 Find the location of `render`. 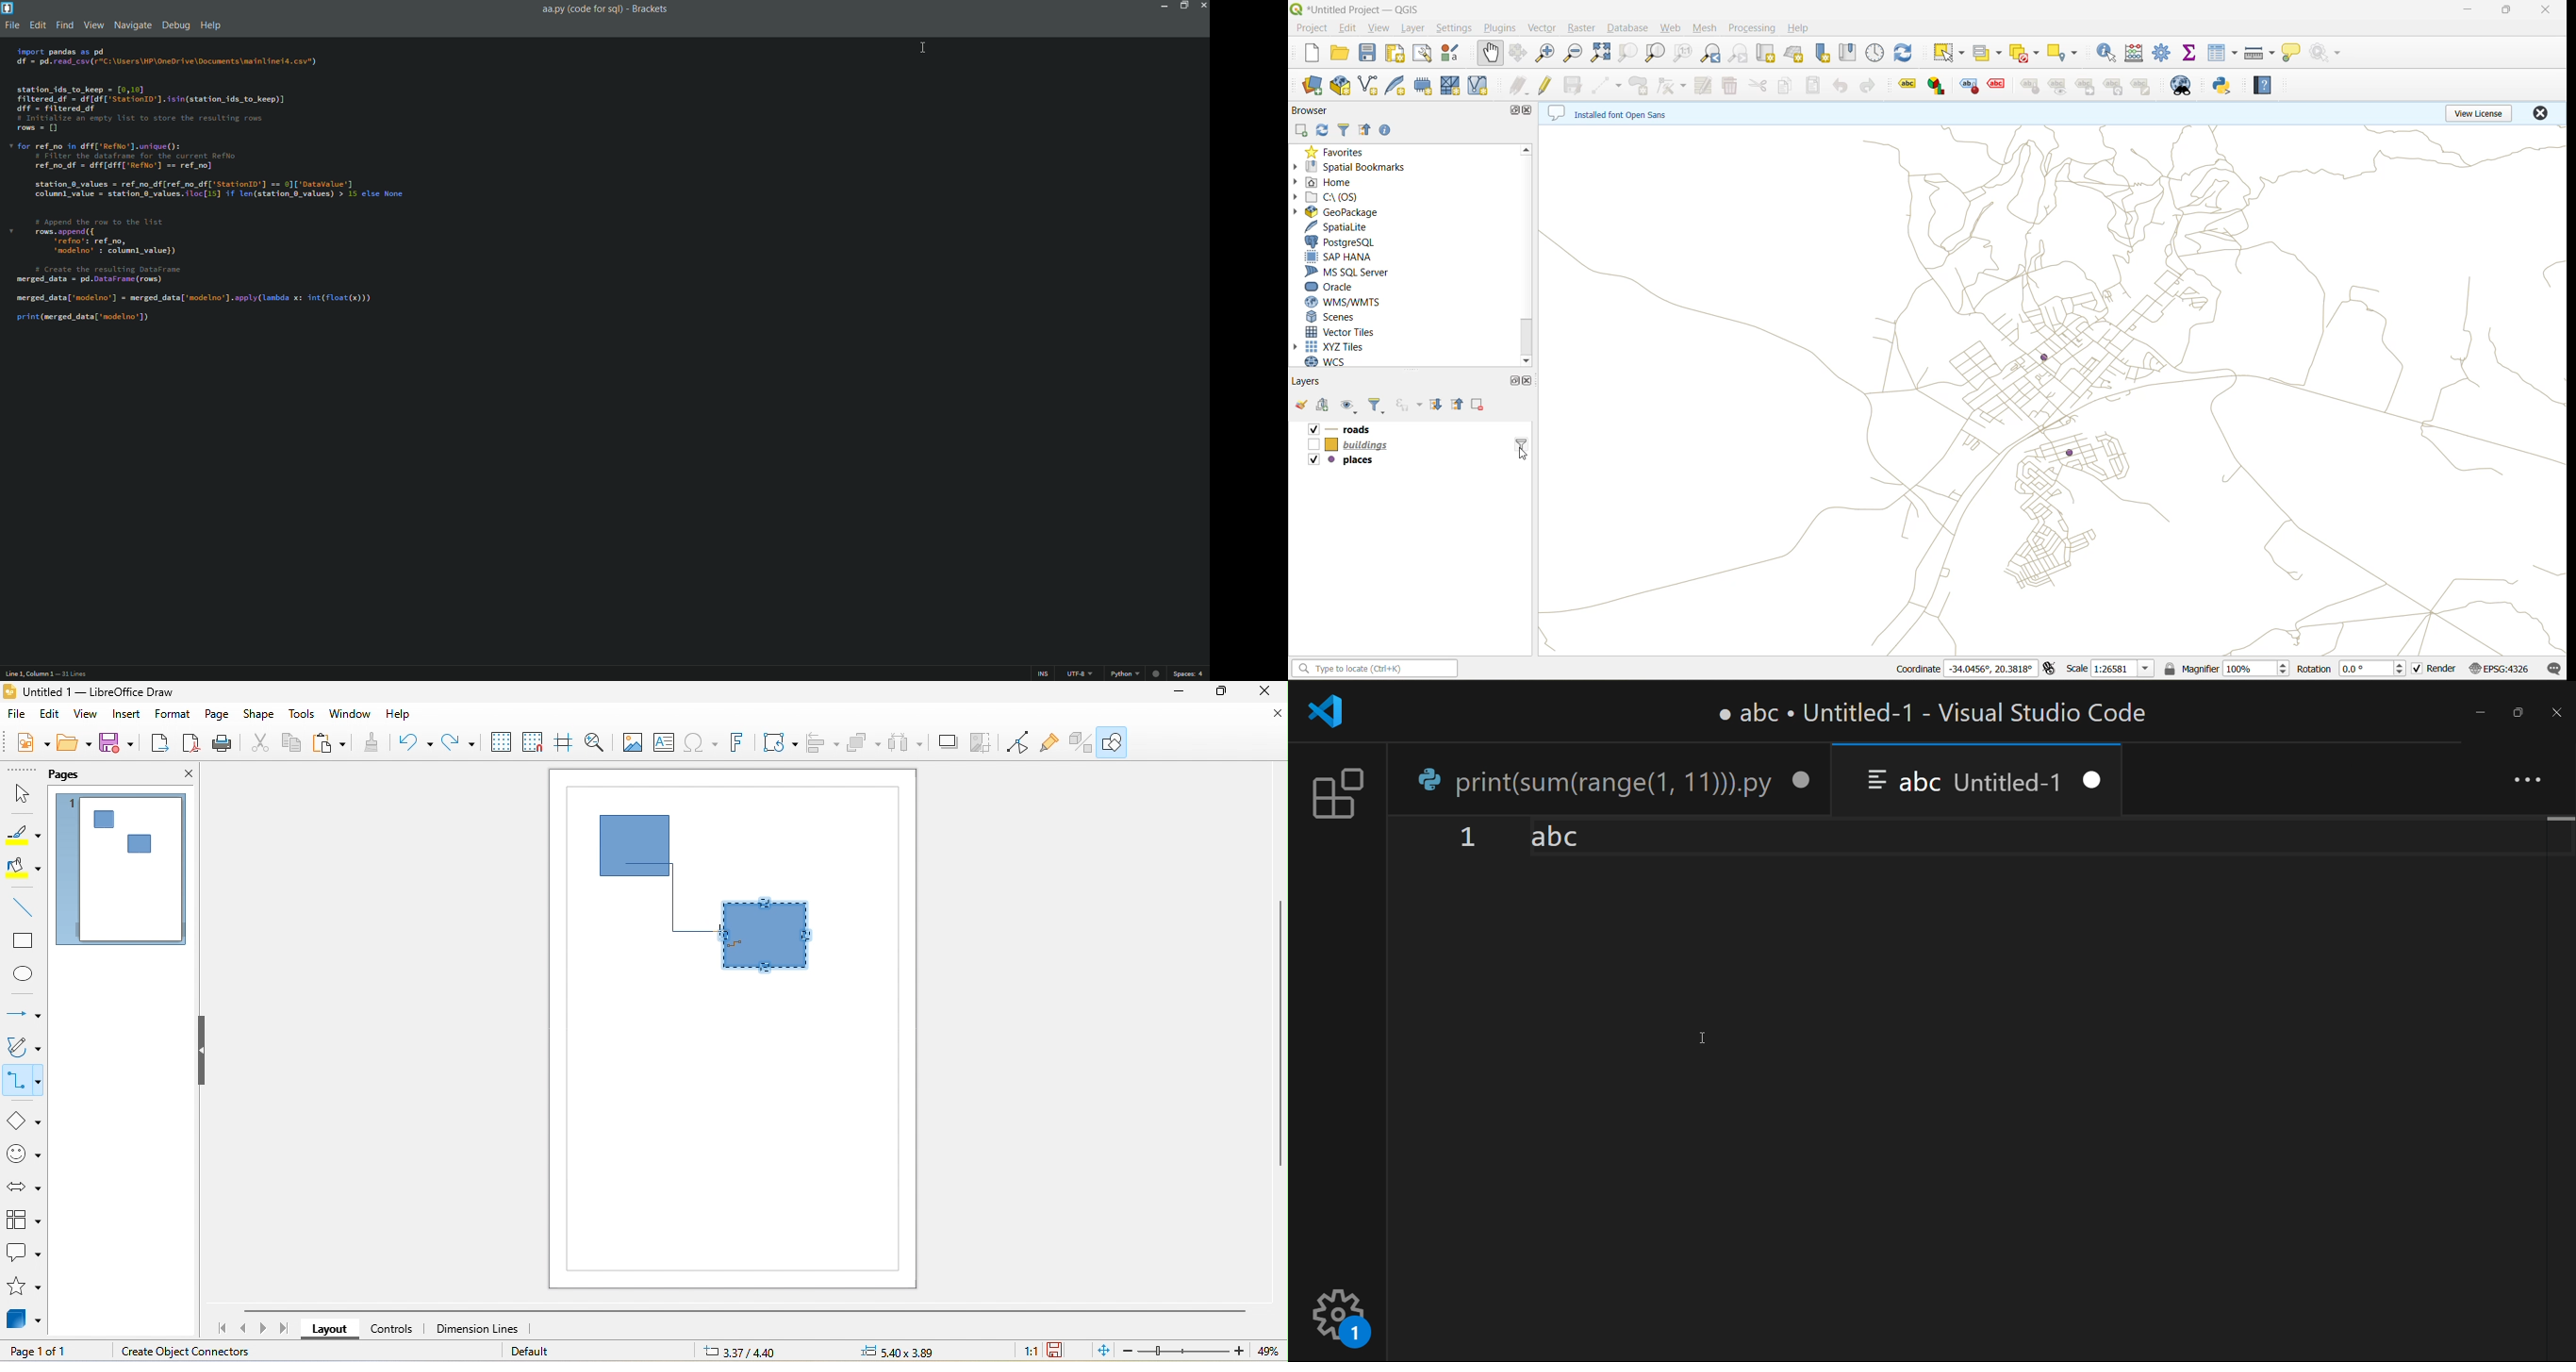

render is located at coordinates (2435, 669).